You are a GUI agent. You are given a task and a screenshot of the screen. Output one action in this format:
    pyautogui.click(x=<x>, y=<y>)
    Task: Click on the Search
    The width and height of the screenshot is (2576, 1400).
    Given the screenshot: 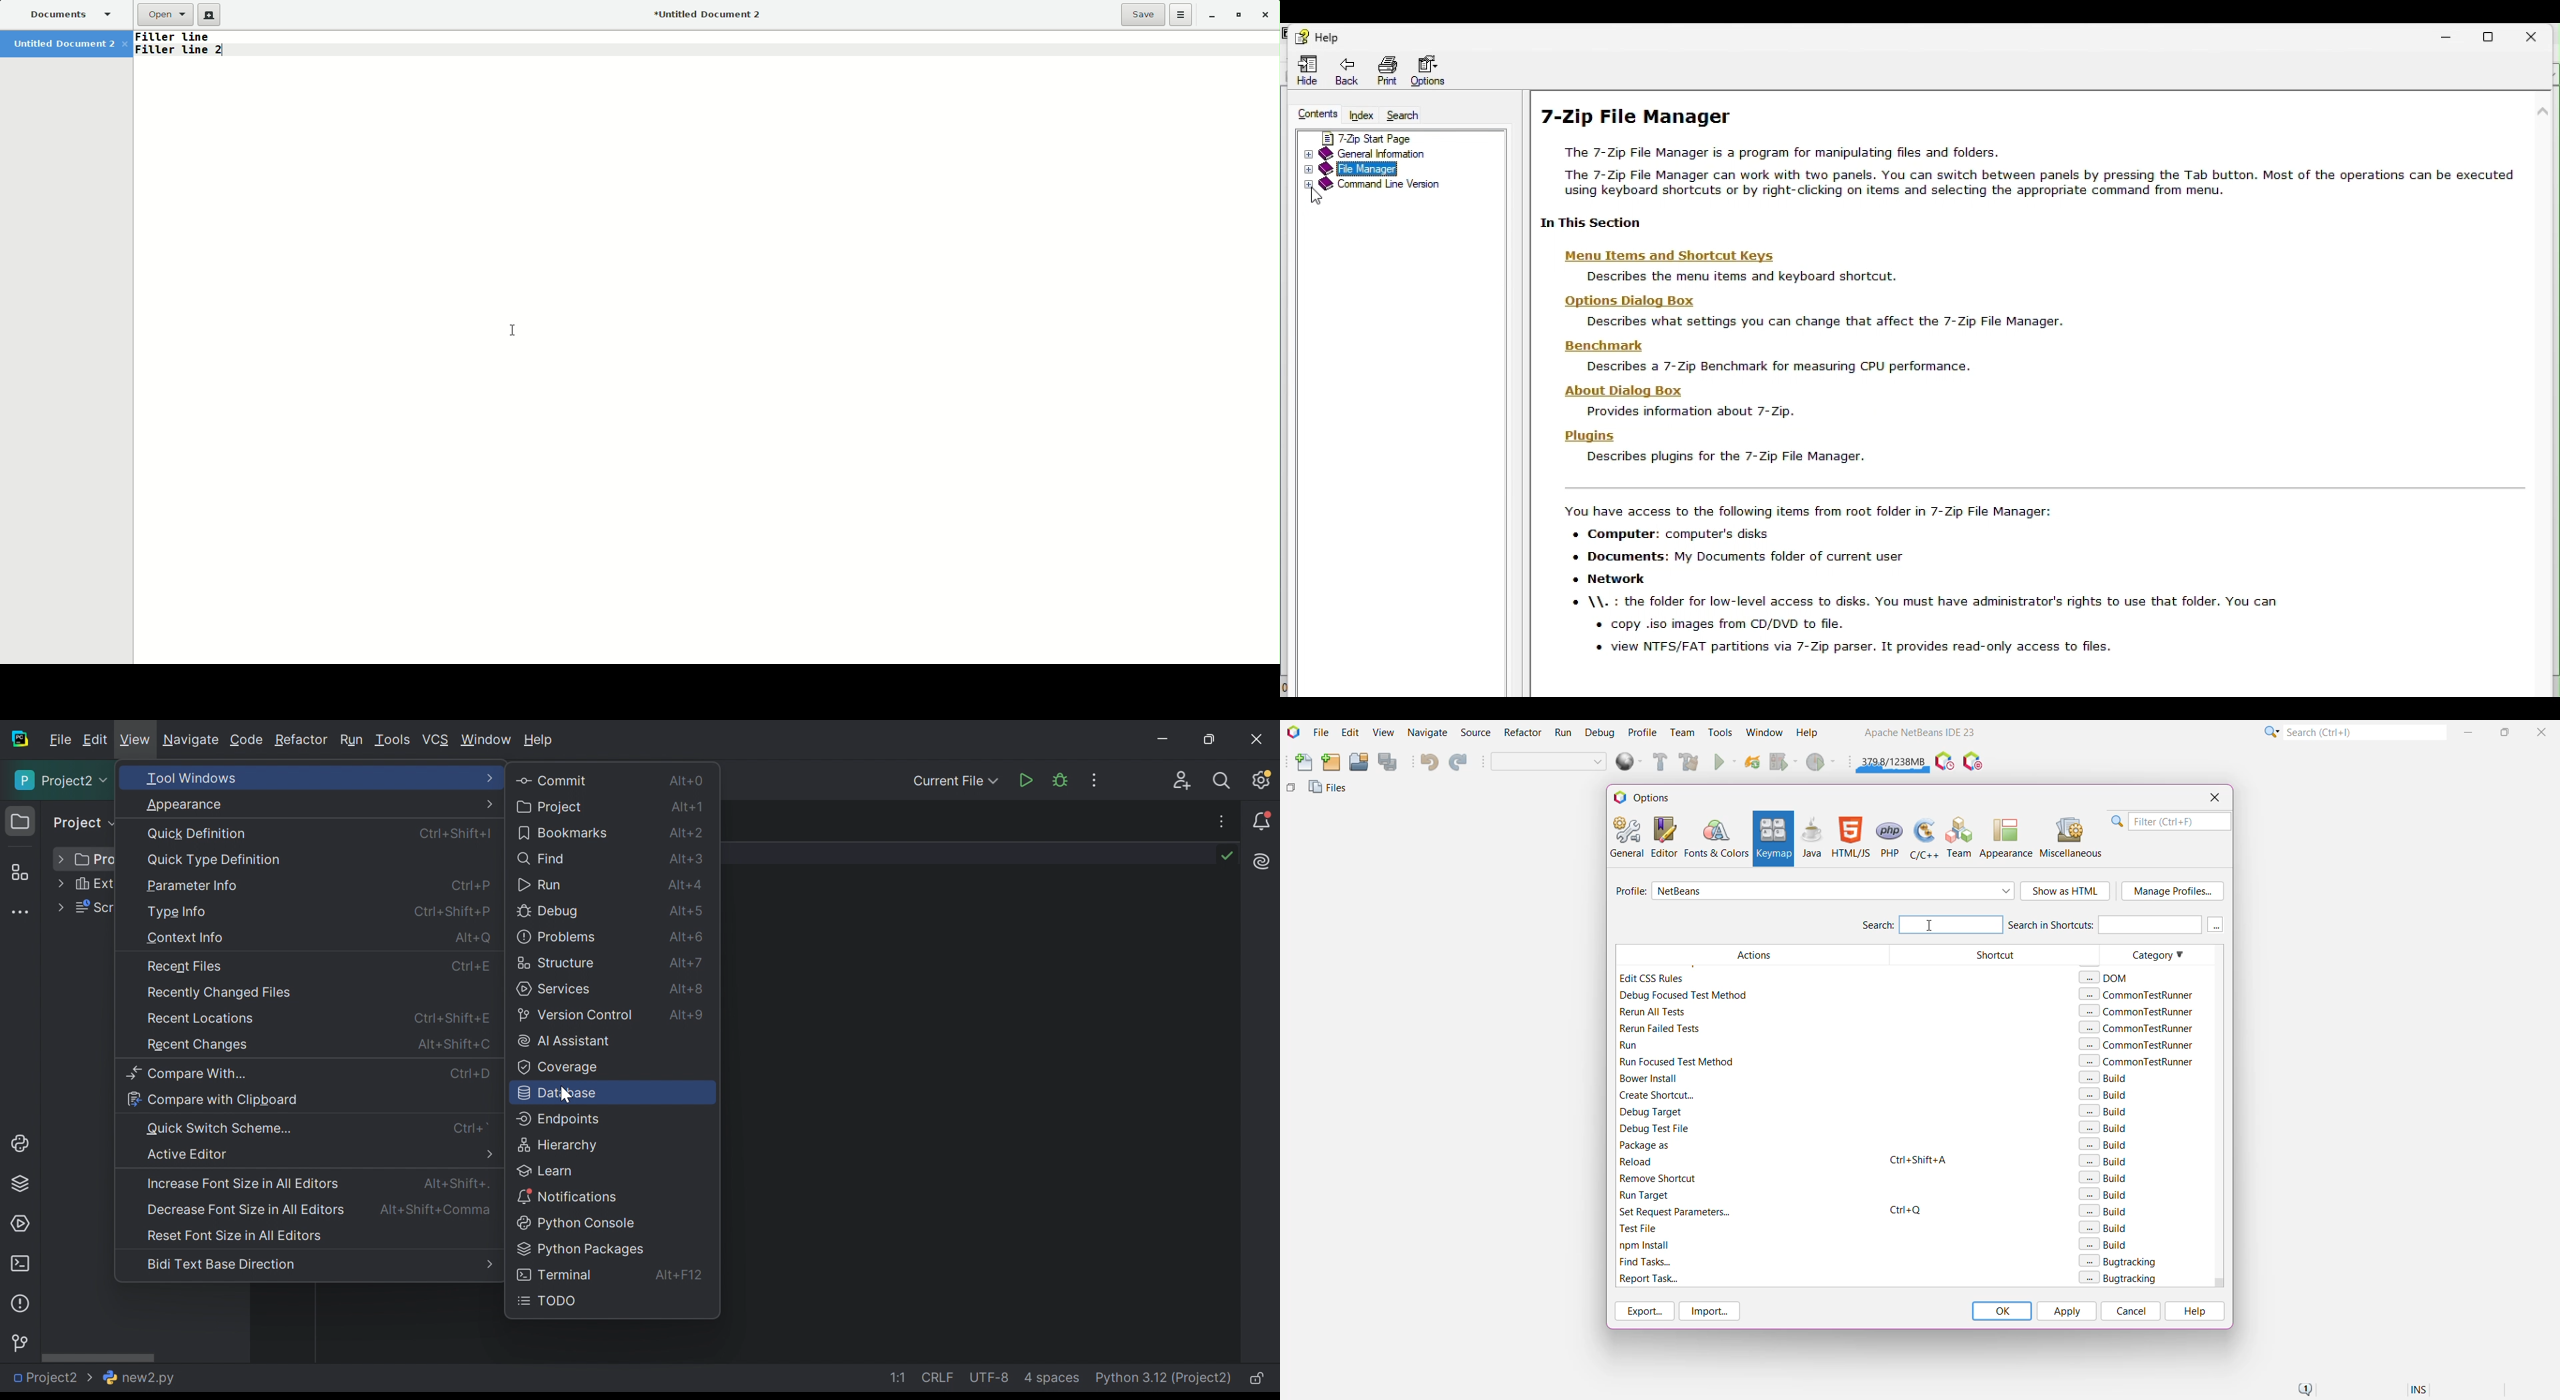 What is the action you would take?
    pyautogui.click(x=1403, y=114)
    